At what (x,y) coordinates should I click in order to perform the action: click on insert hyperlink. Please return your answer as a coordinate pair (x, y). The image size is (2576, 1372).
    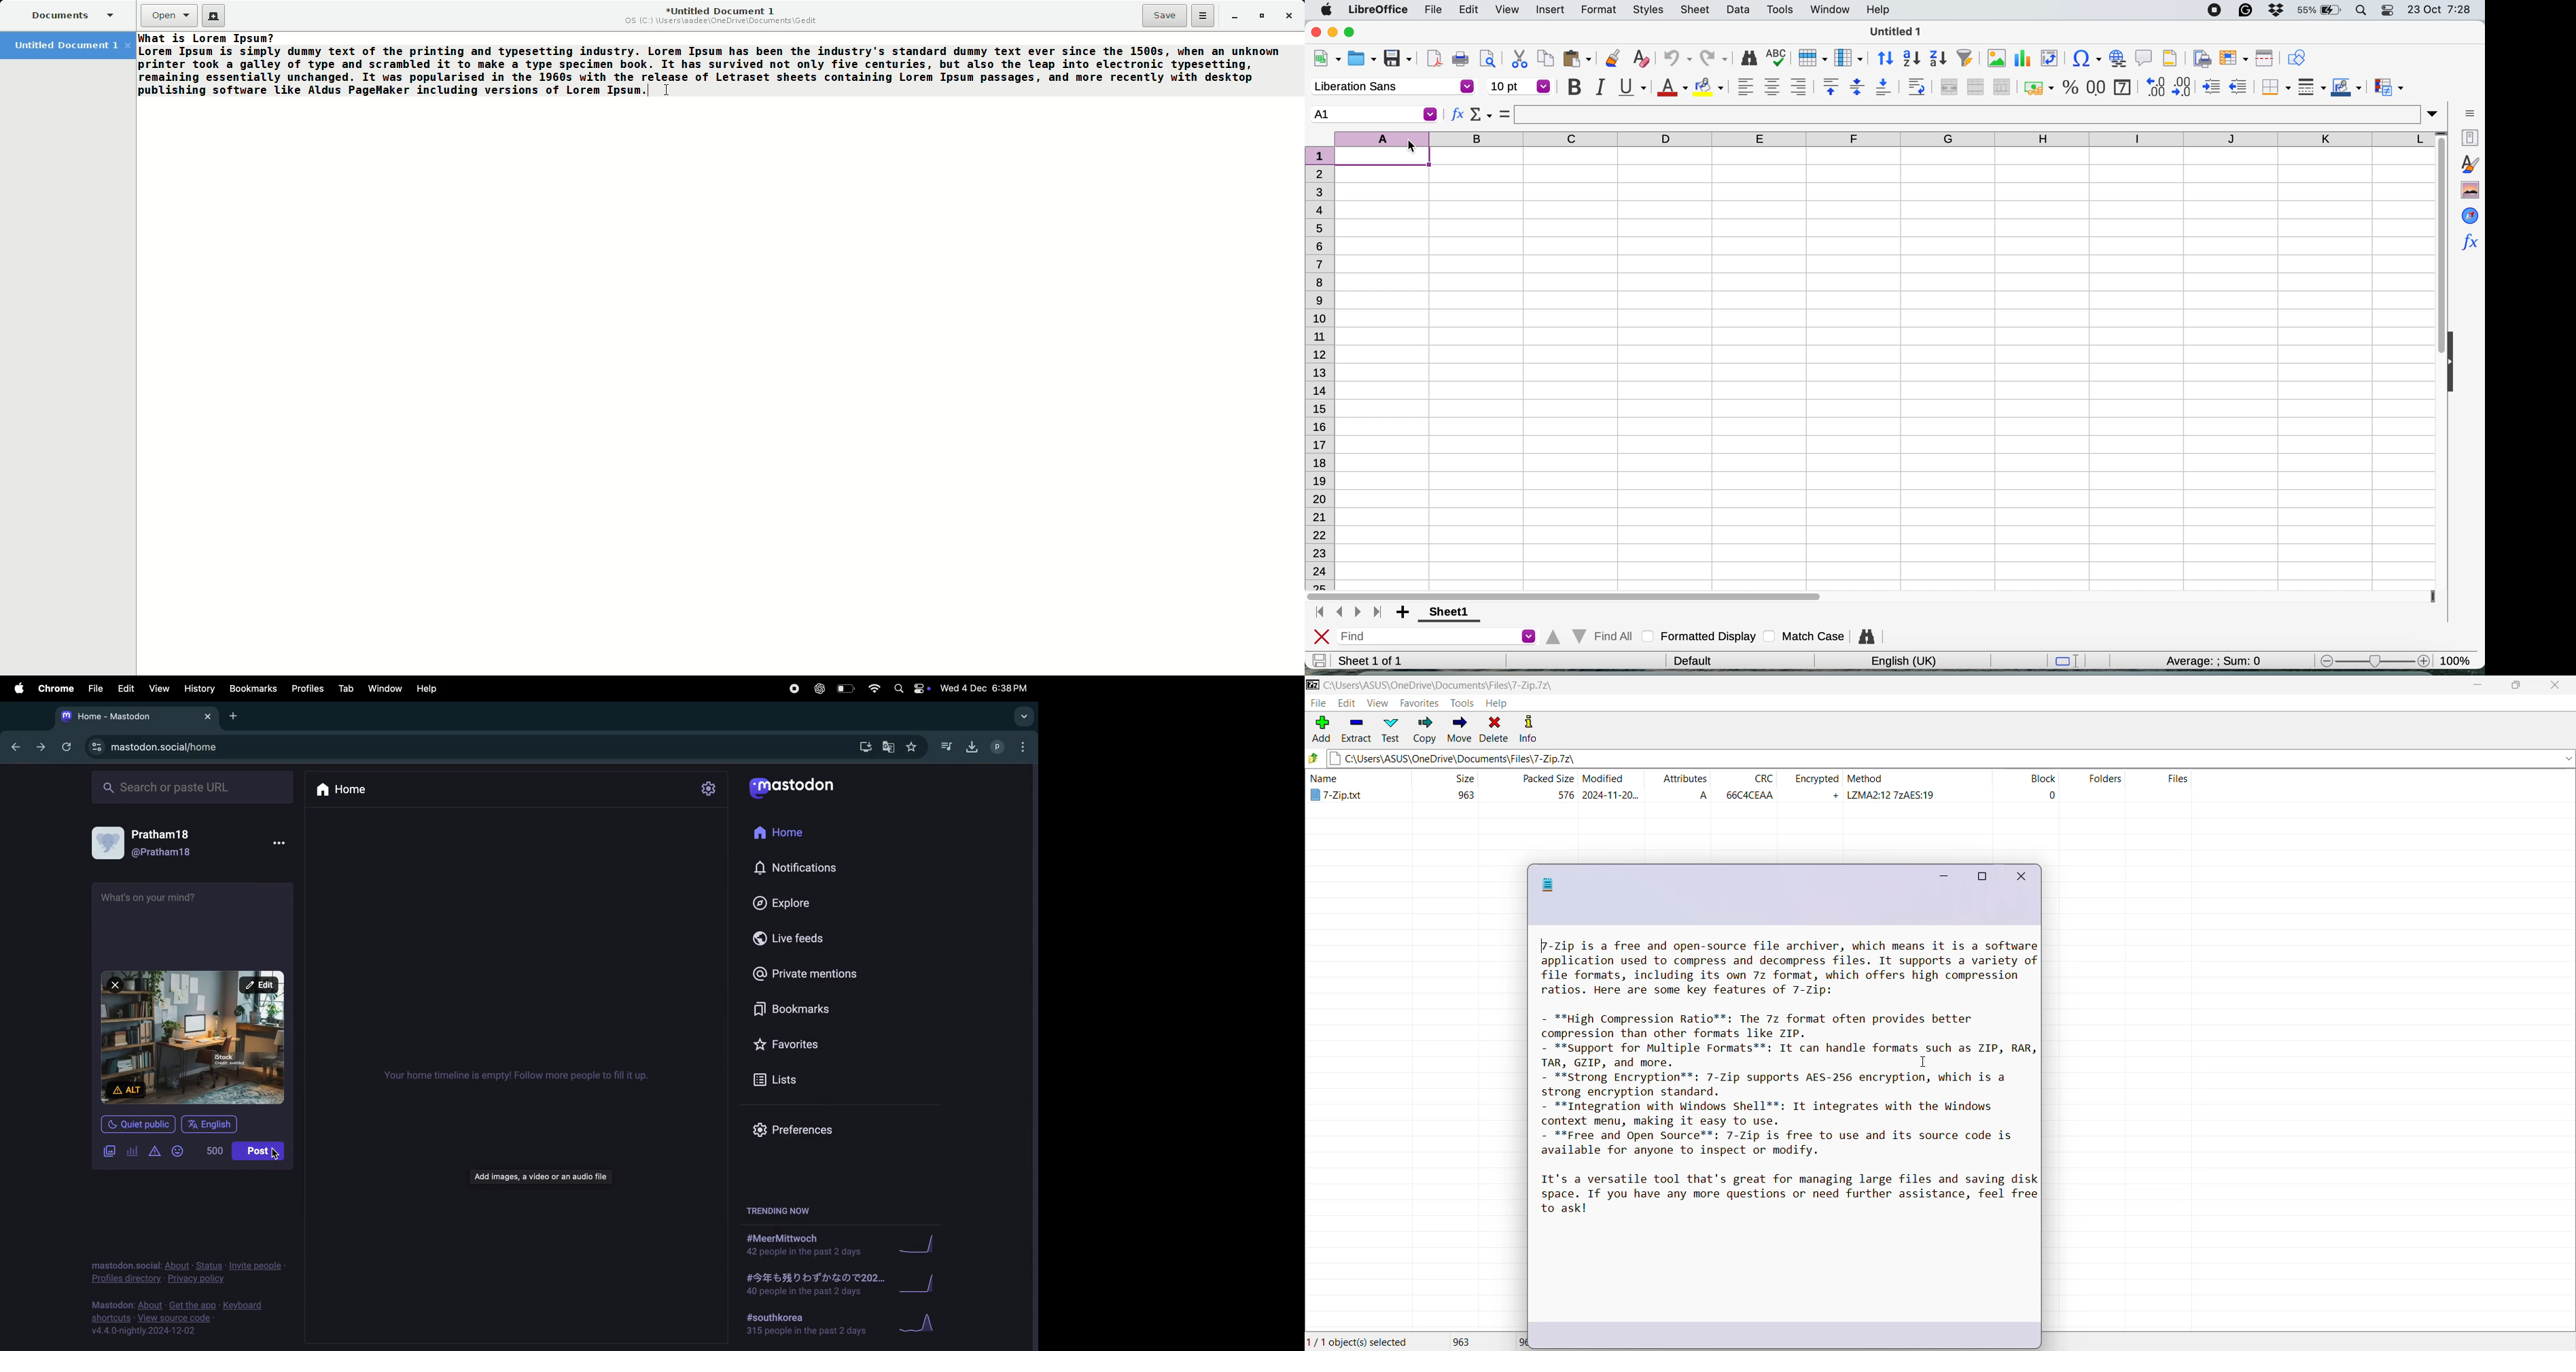
    Looking at the image, I should click on (2118, 58).